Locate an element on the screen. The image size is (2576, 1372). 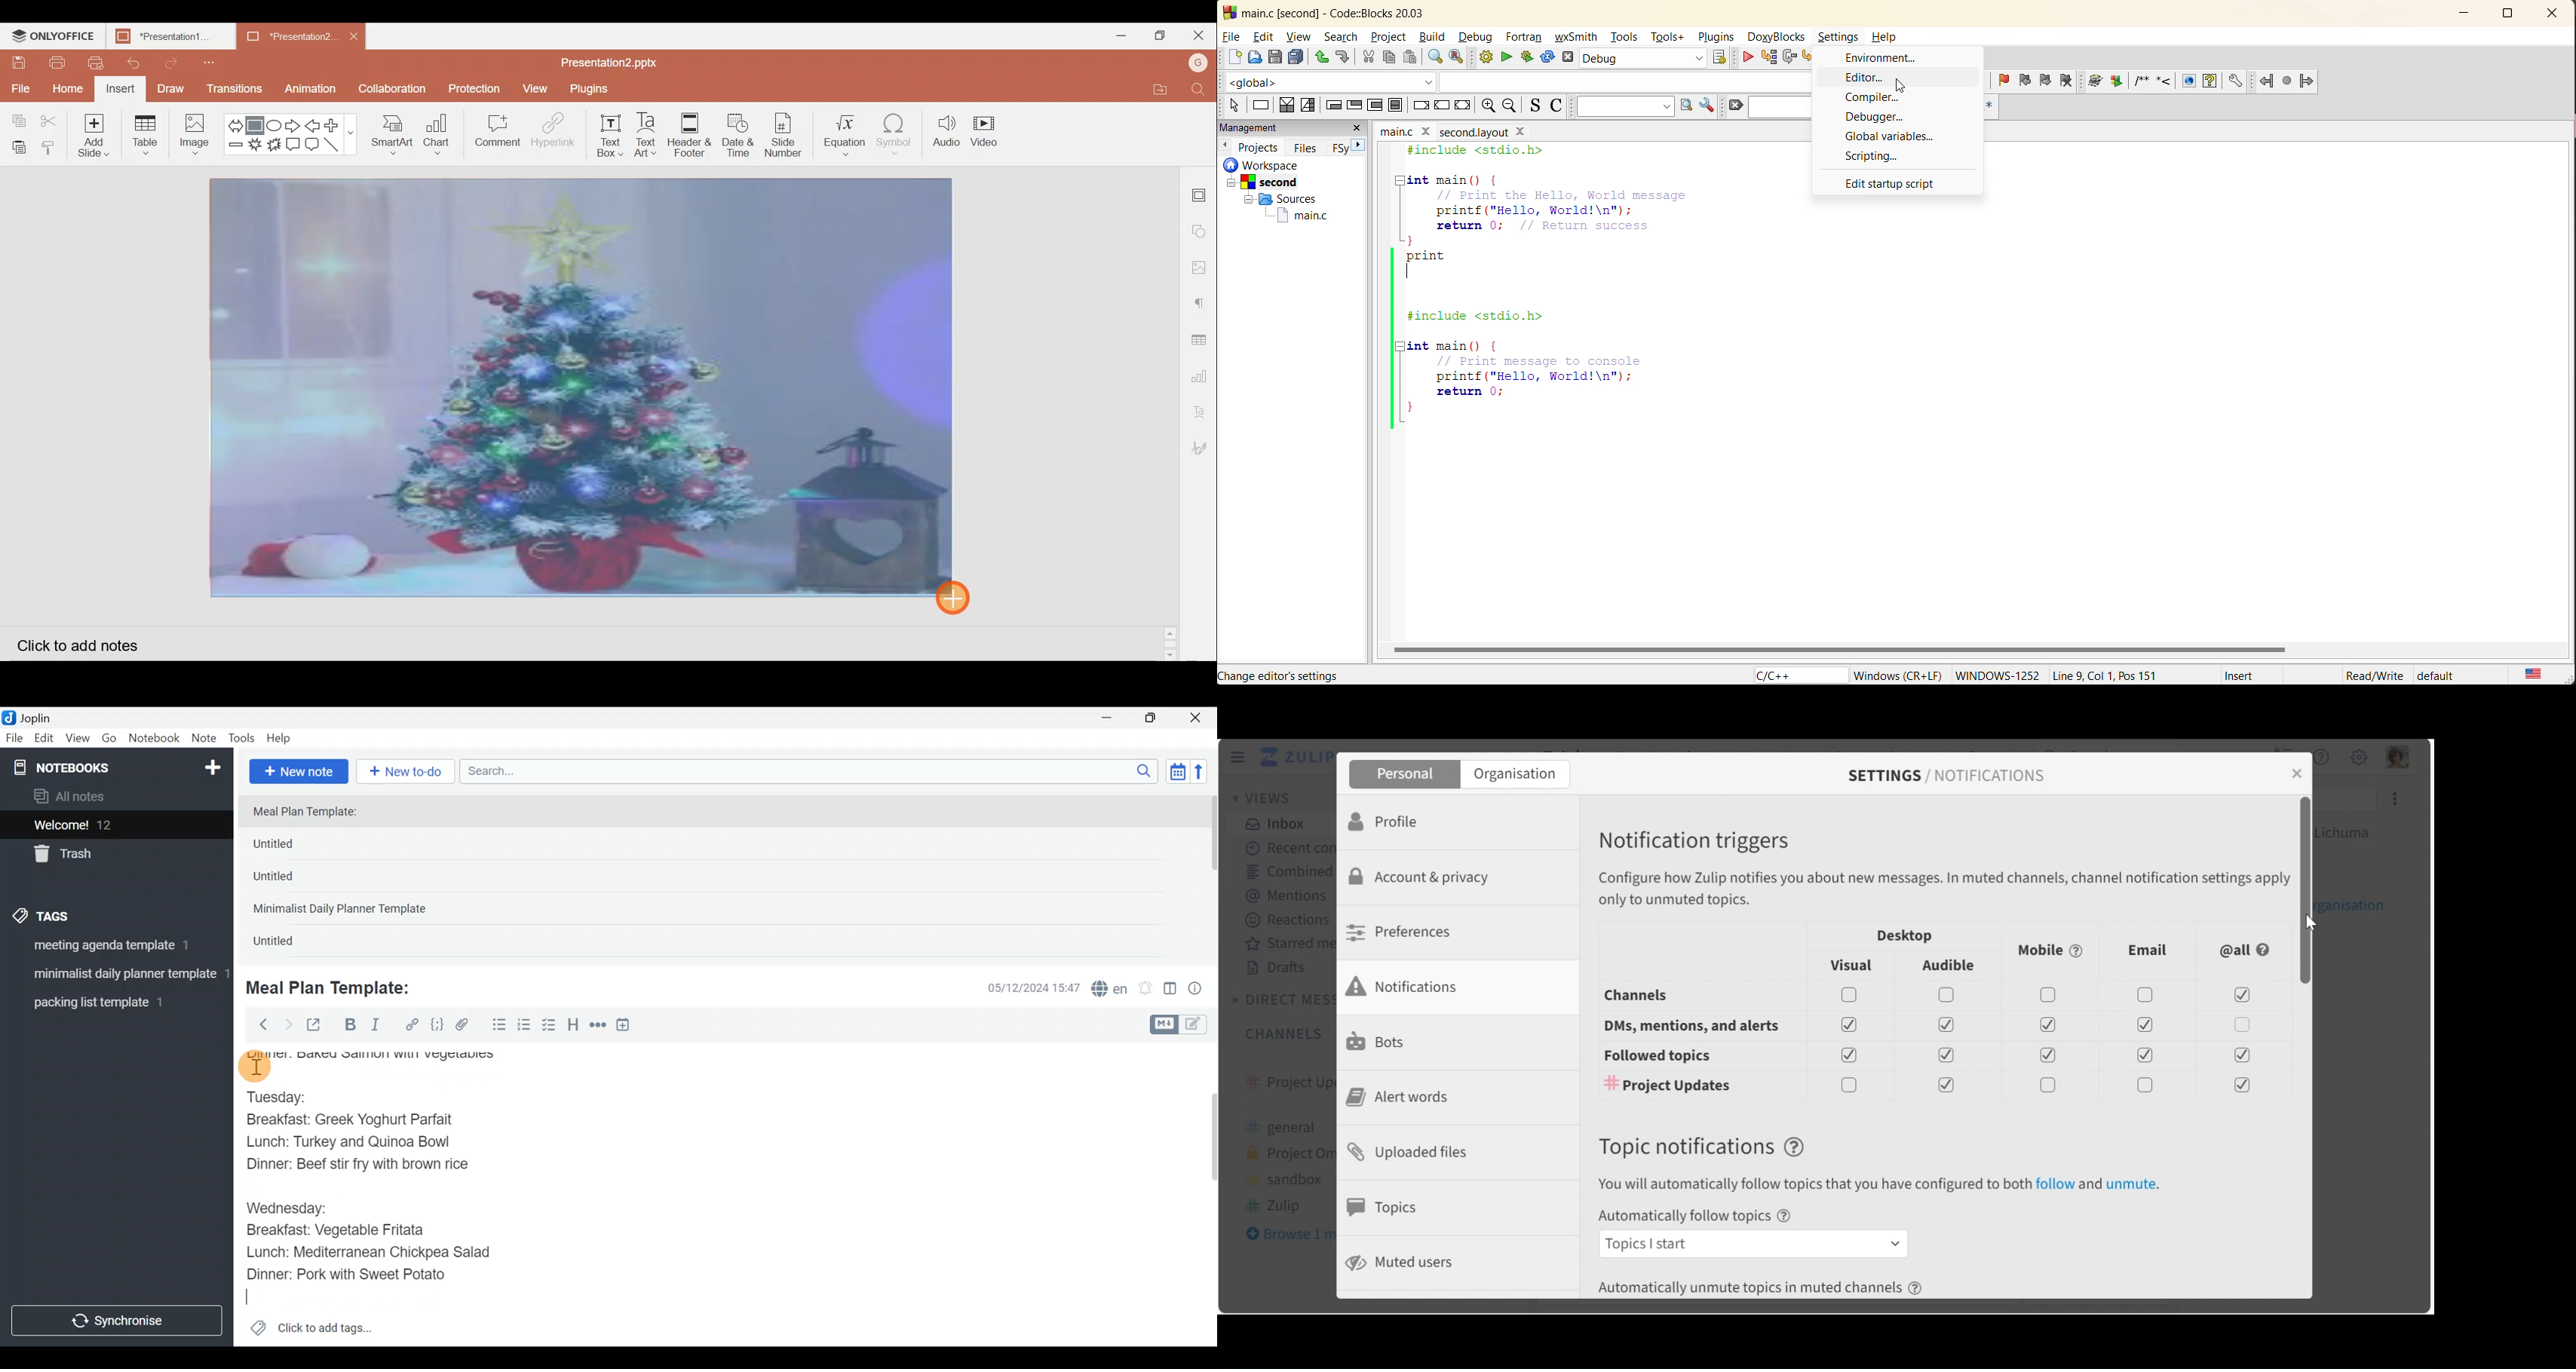
Chart settings is located at coordinates (1203, 371).